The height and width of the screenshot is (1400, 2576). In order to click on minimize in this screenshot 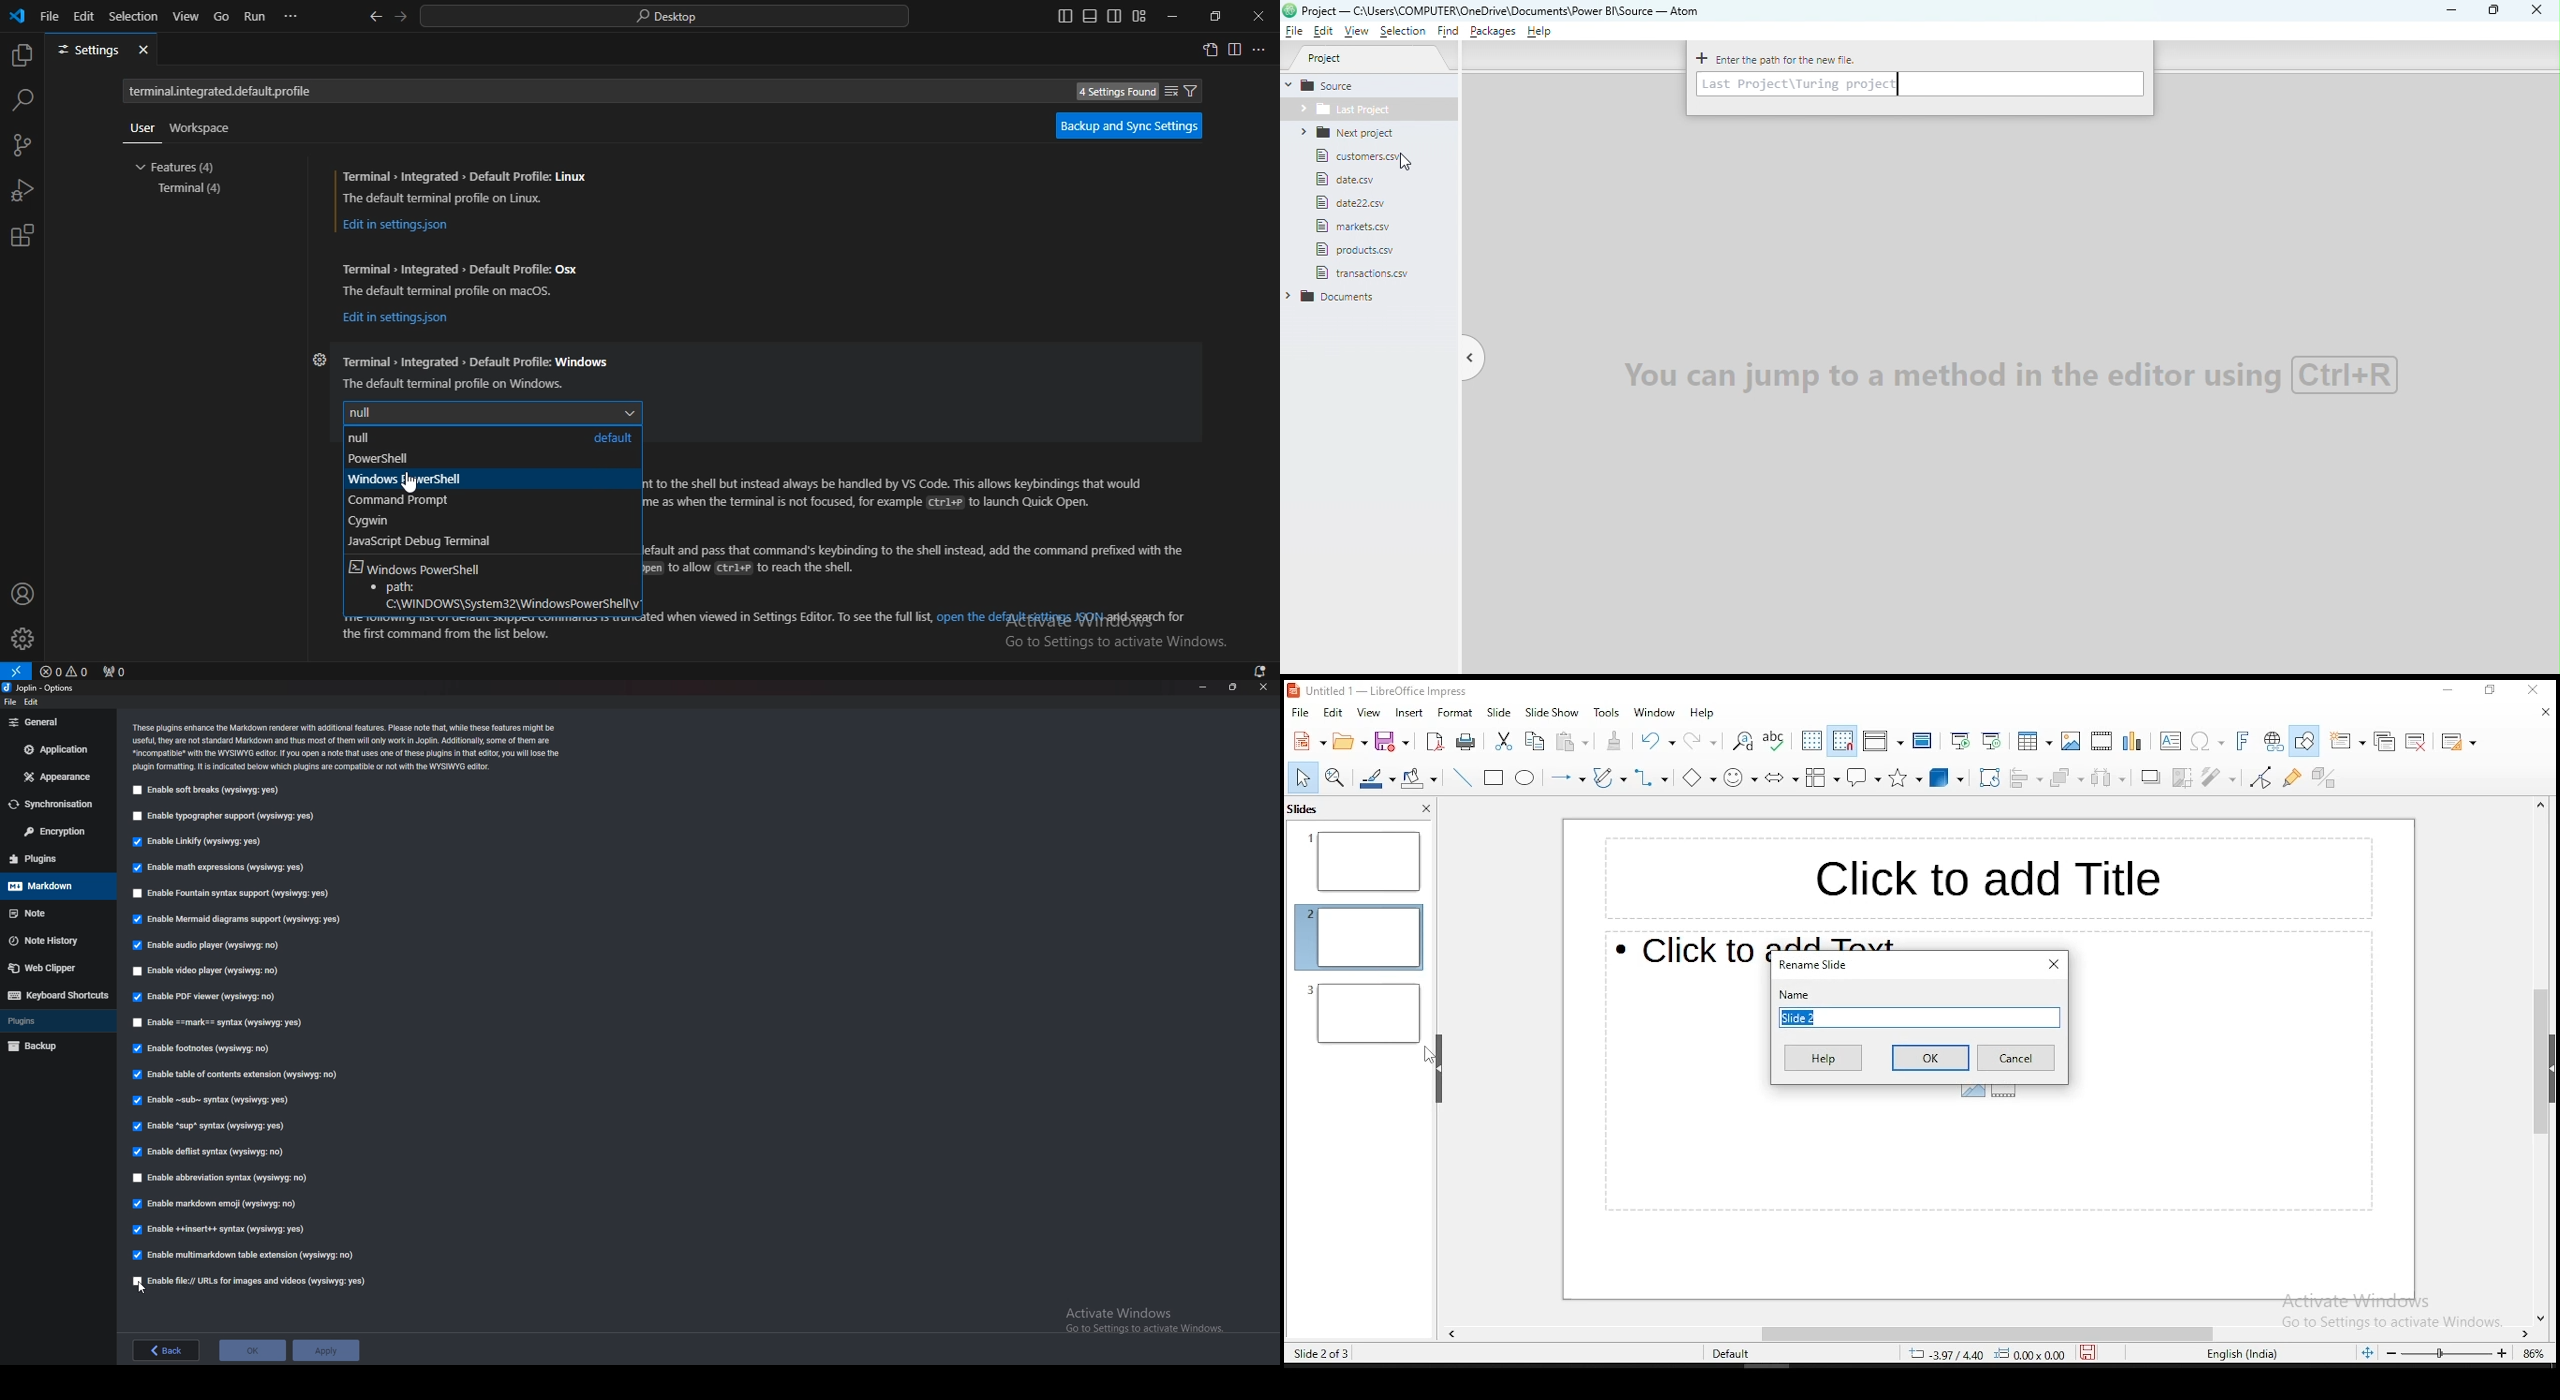, I will do `click(1174, 15)`.